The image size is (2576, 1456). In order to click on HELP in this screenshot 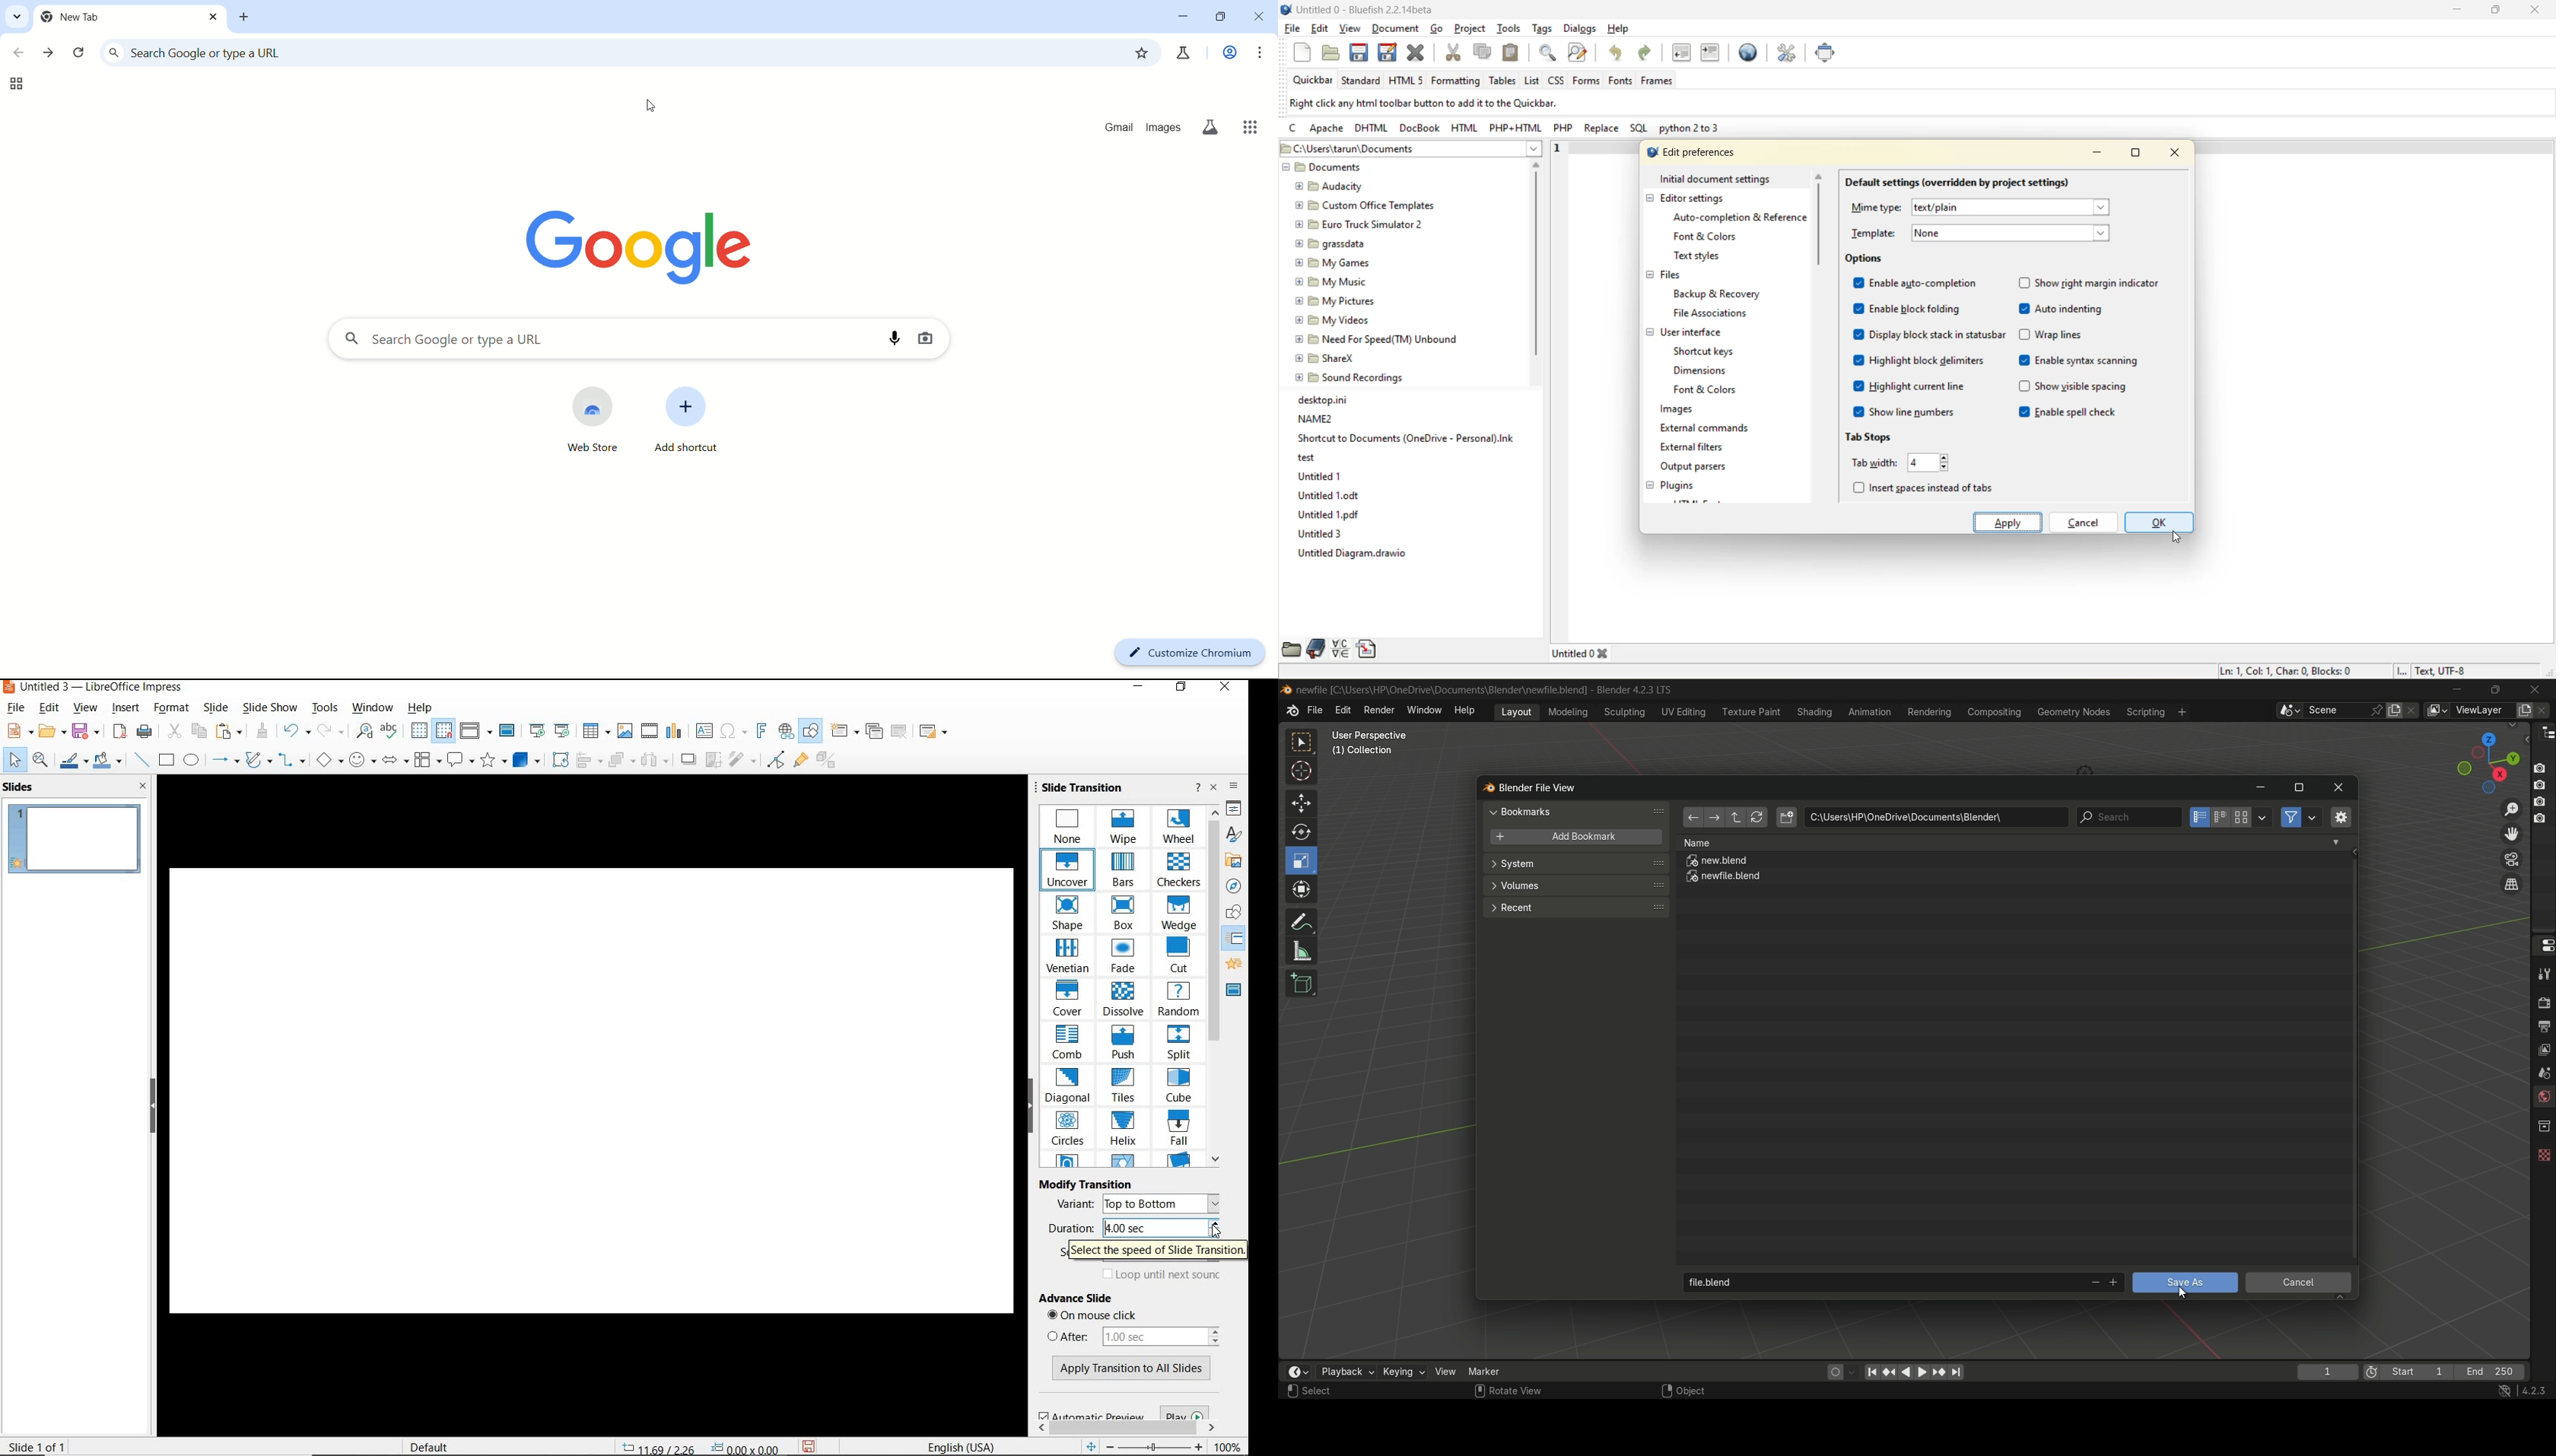, I will do `click(420, 708)`.